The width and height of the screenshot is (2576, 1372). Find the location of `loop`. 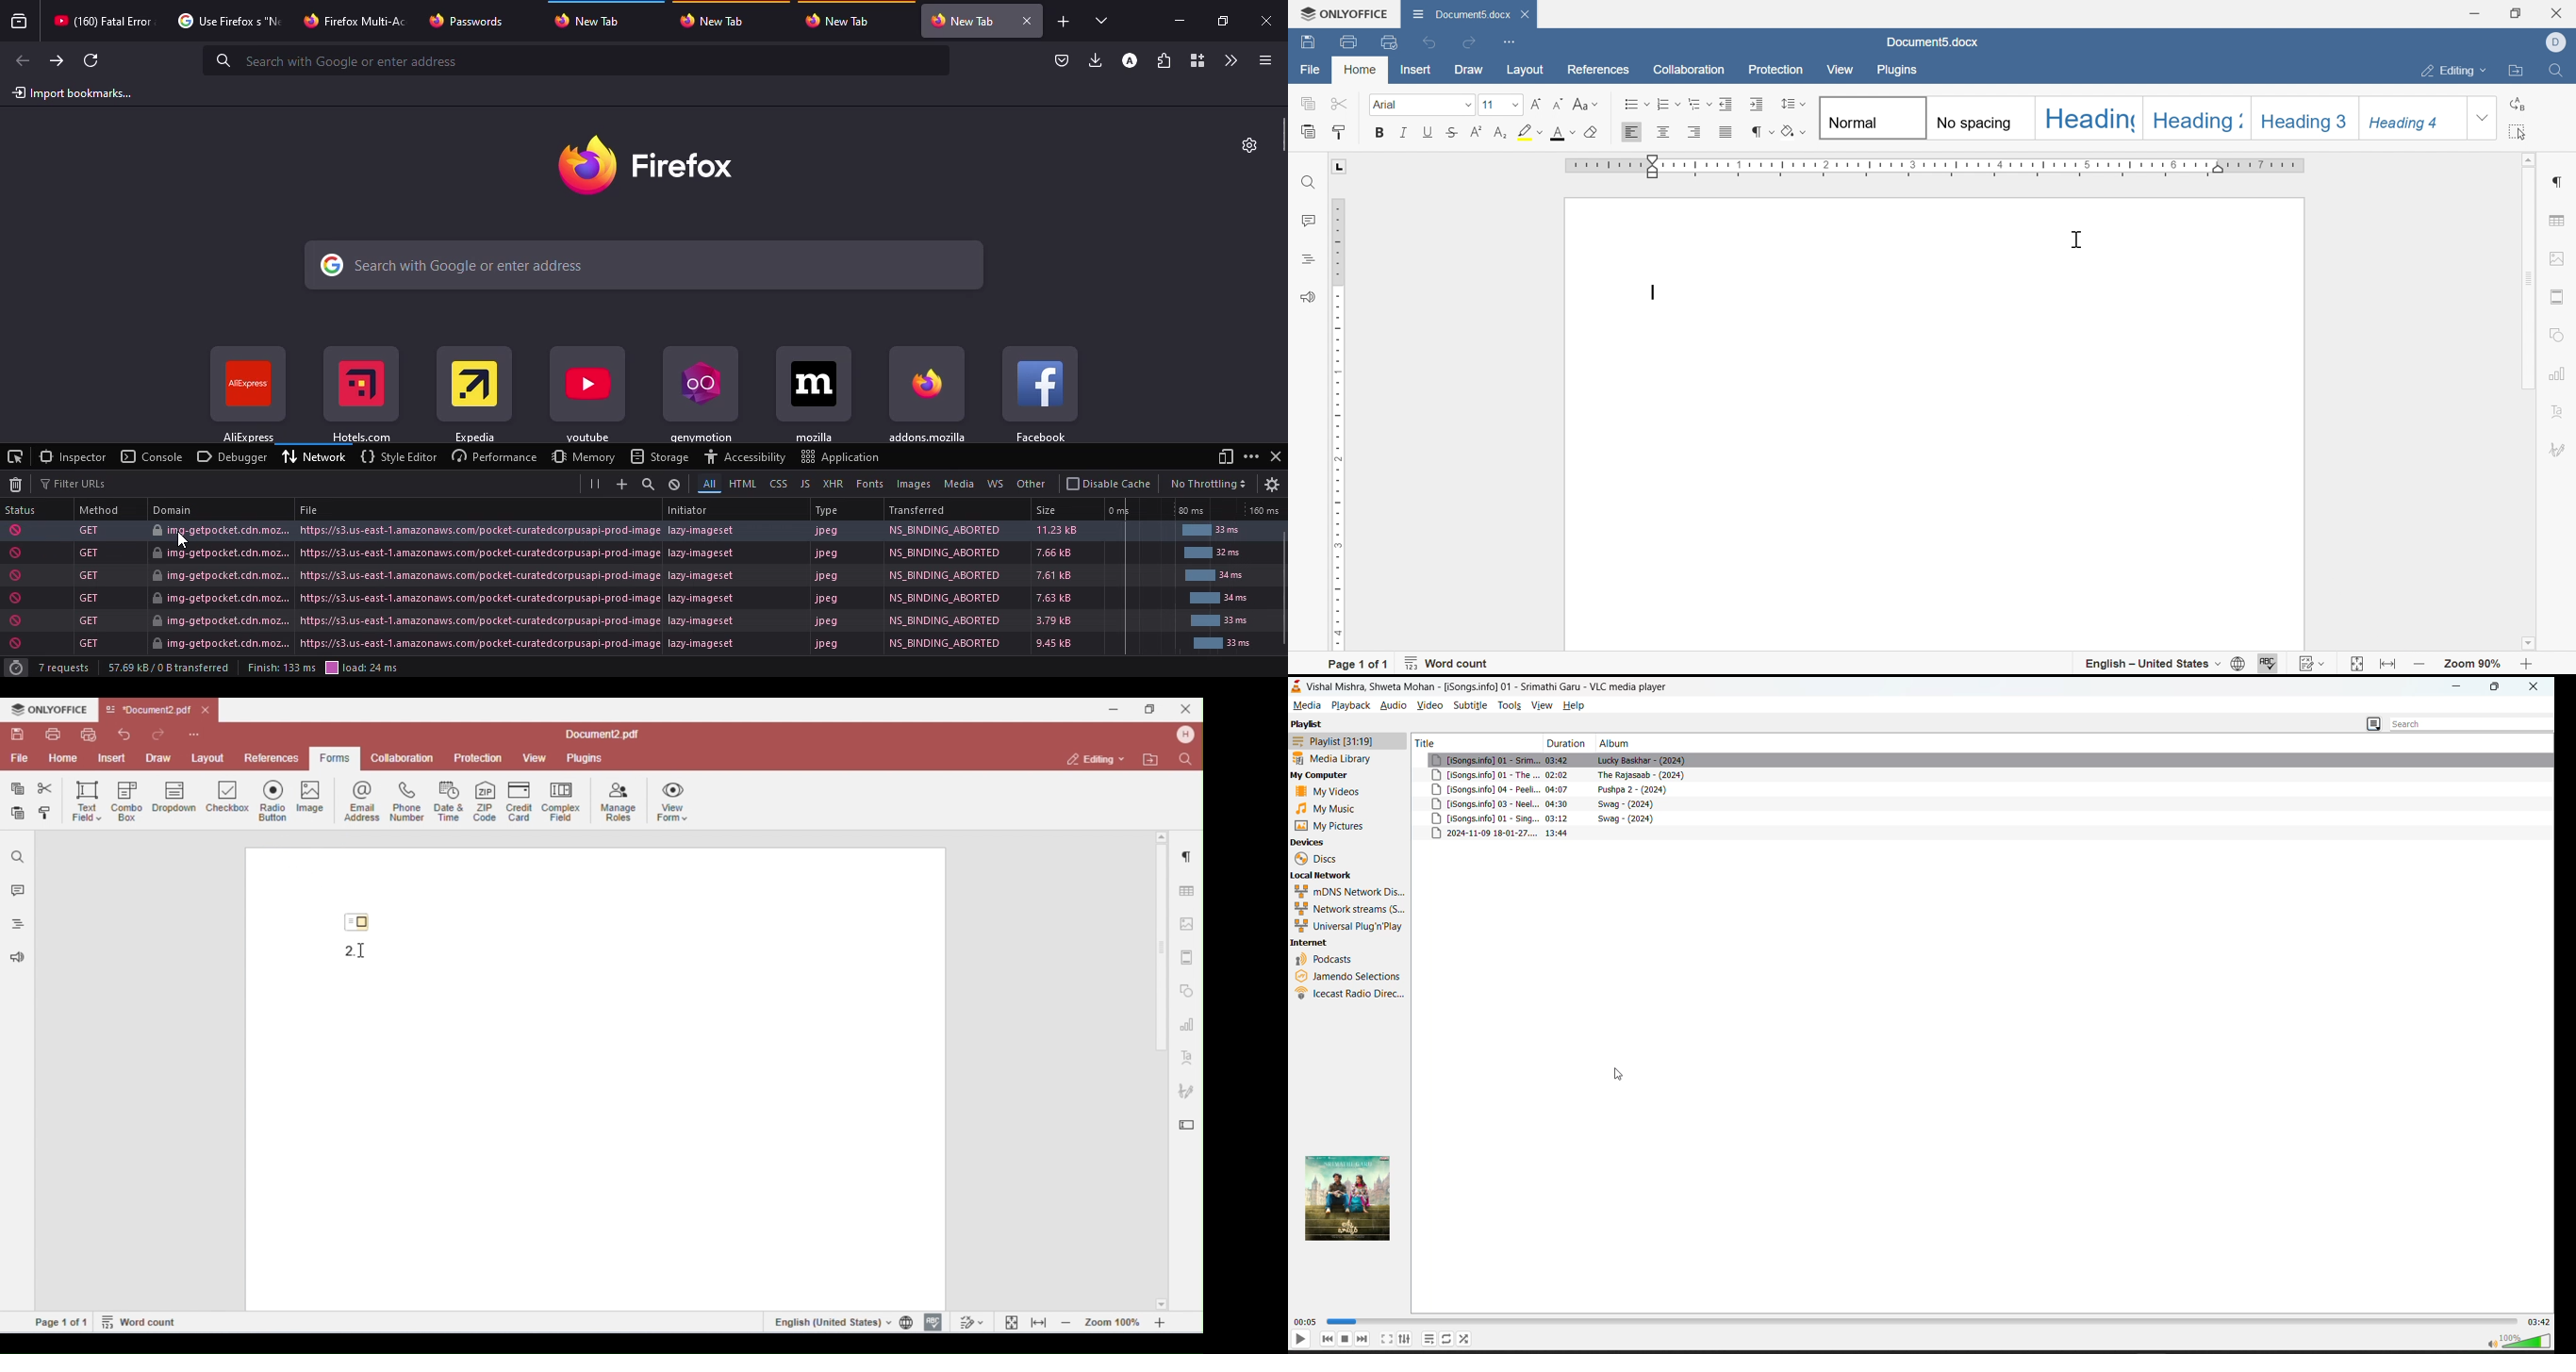

loop is located at coordinates (1448, 1340).